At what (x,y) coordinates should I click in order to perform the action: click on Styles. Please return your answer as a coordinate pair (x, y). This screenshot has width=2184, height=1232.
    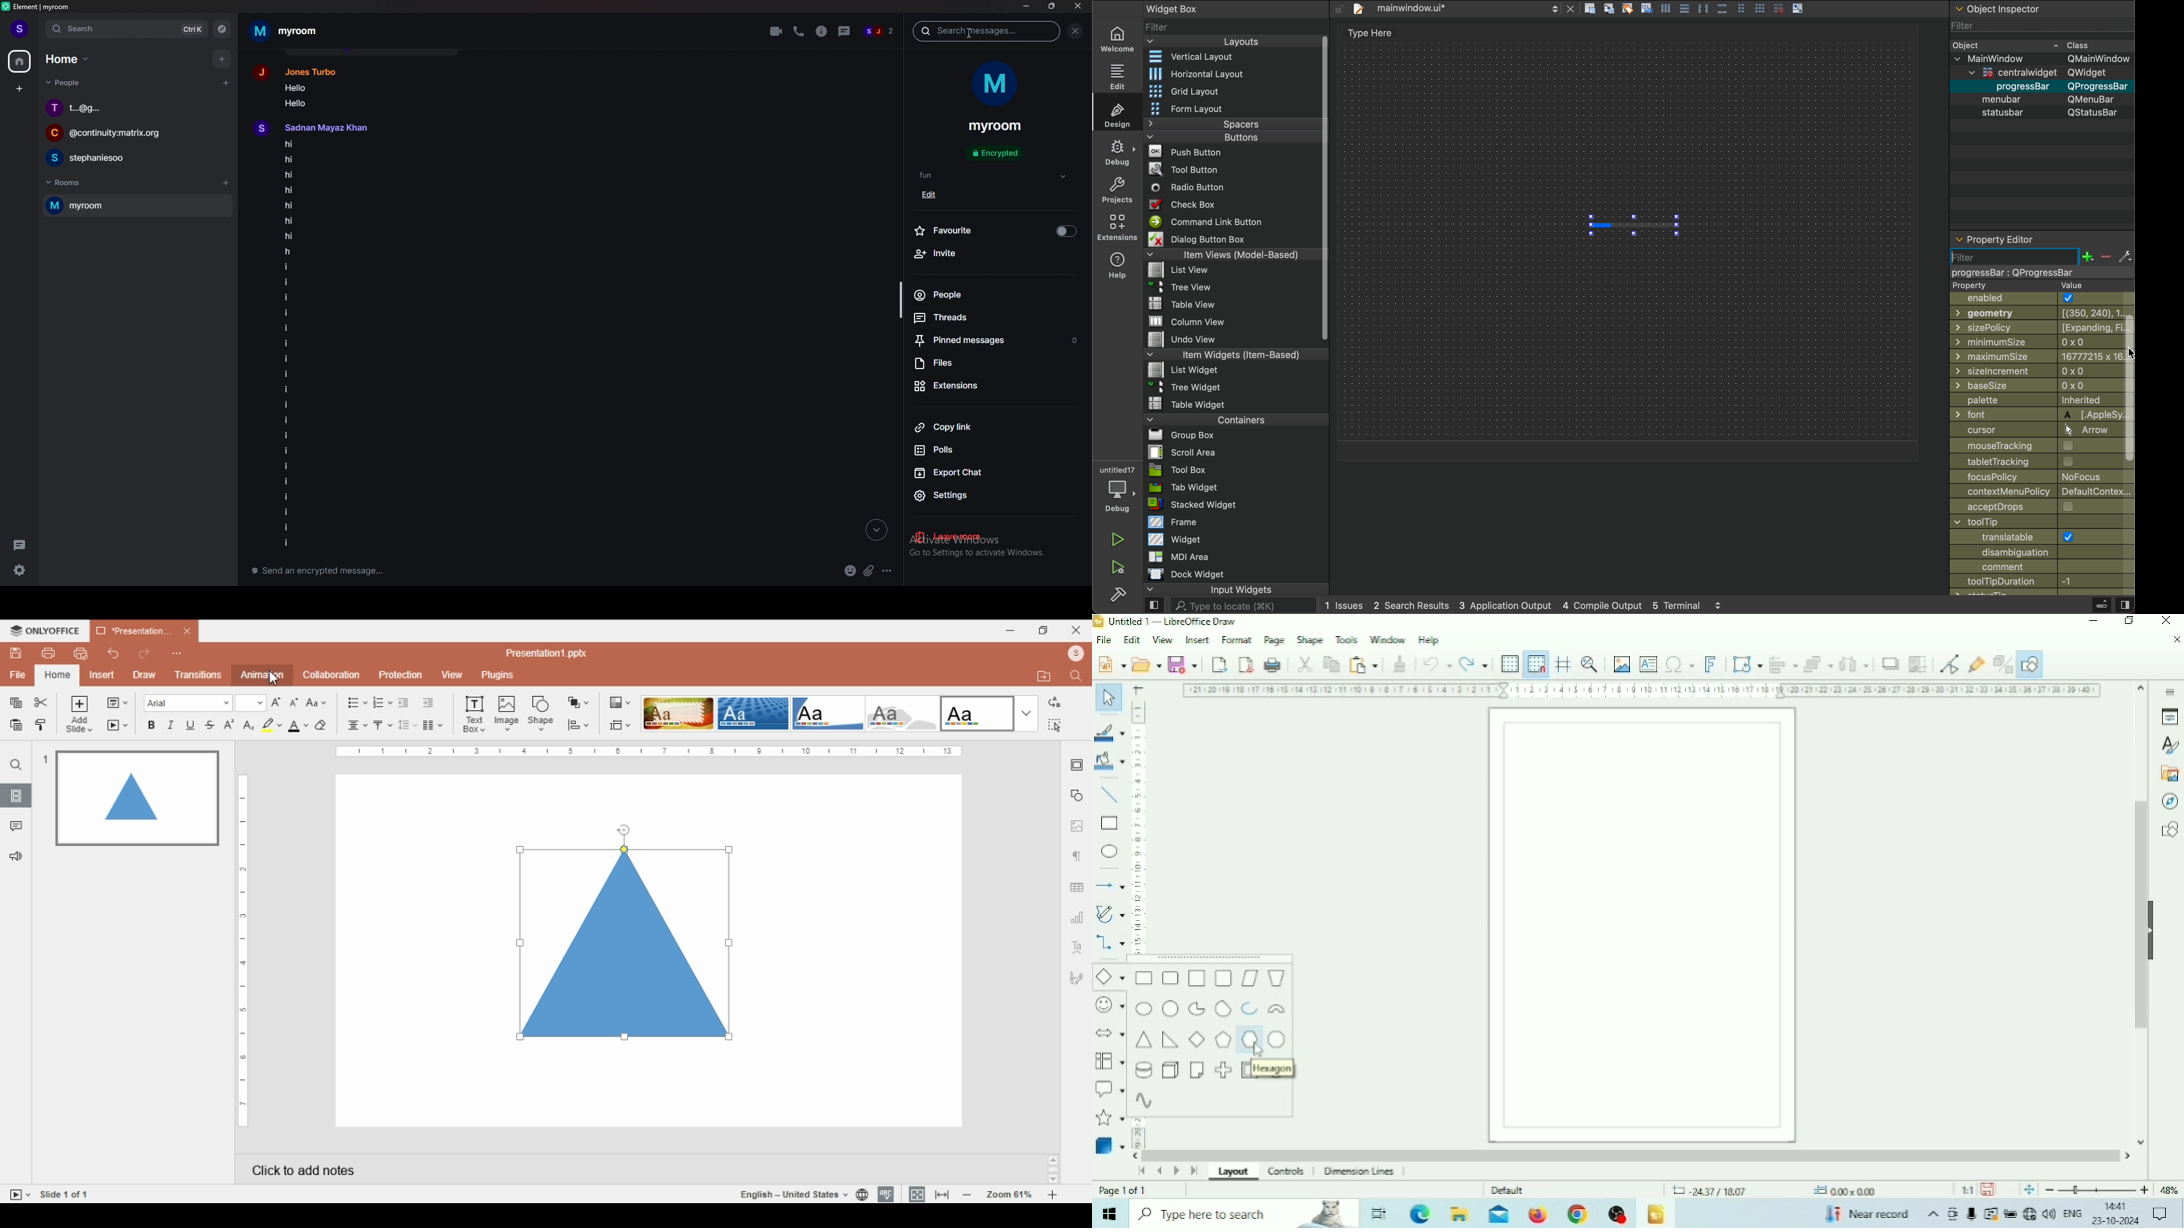
    Looking at the image, I should click on (2169, 746).